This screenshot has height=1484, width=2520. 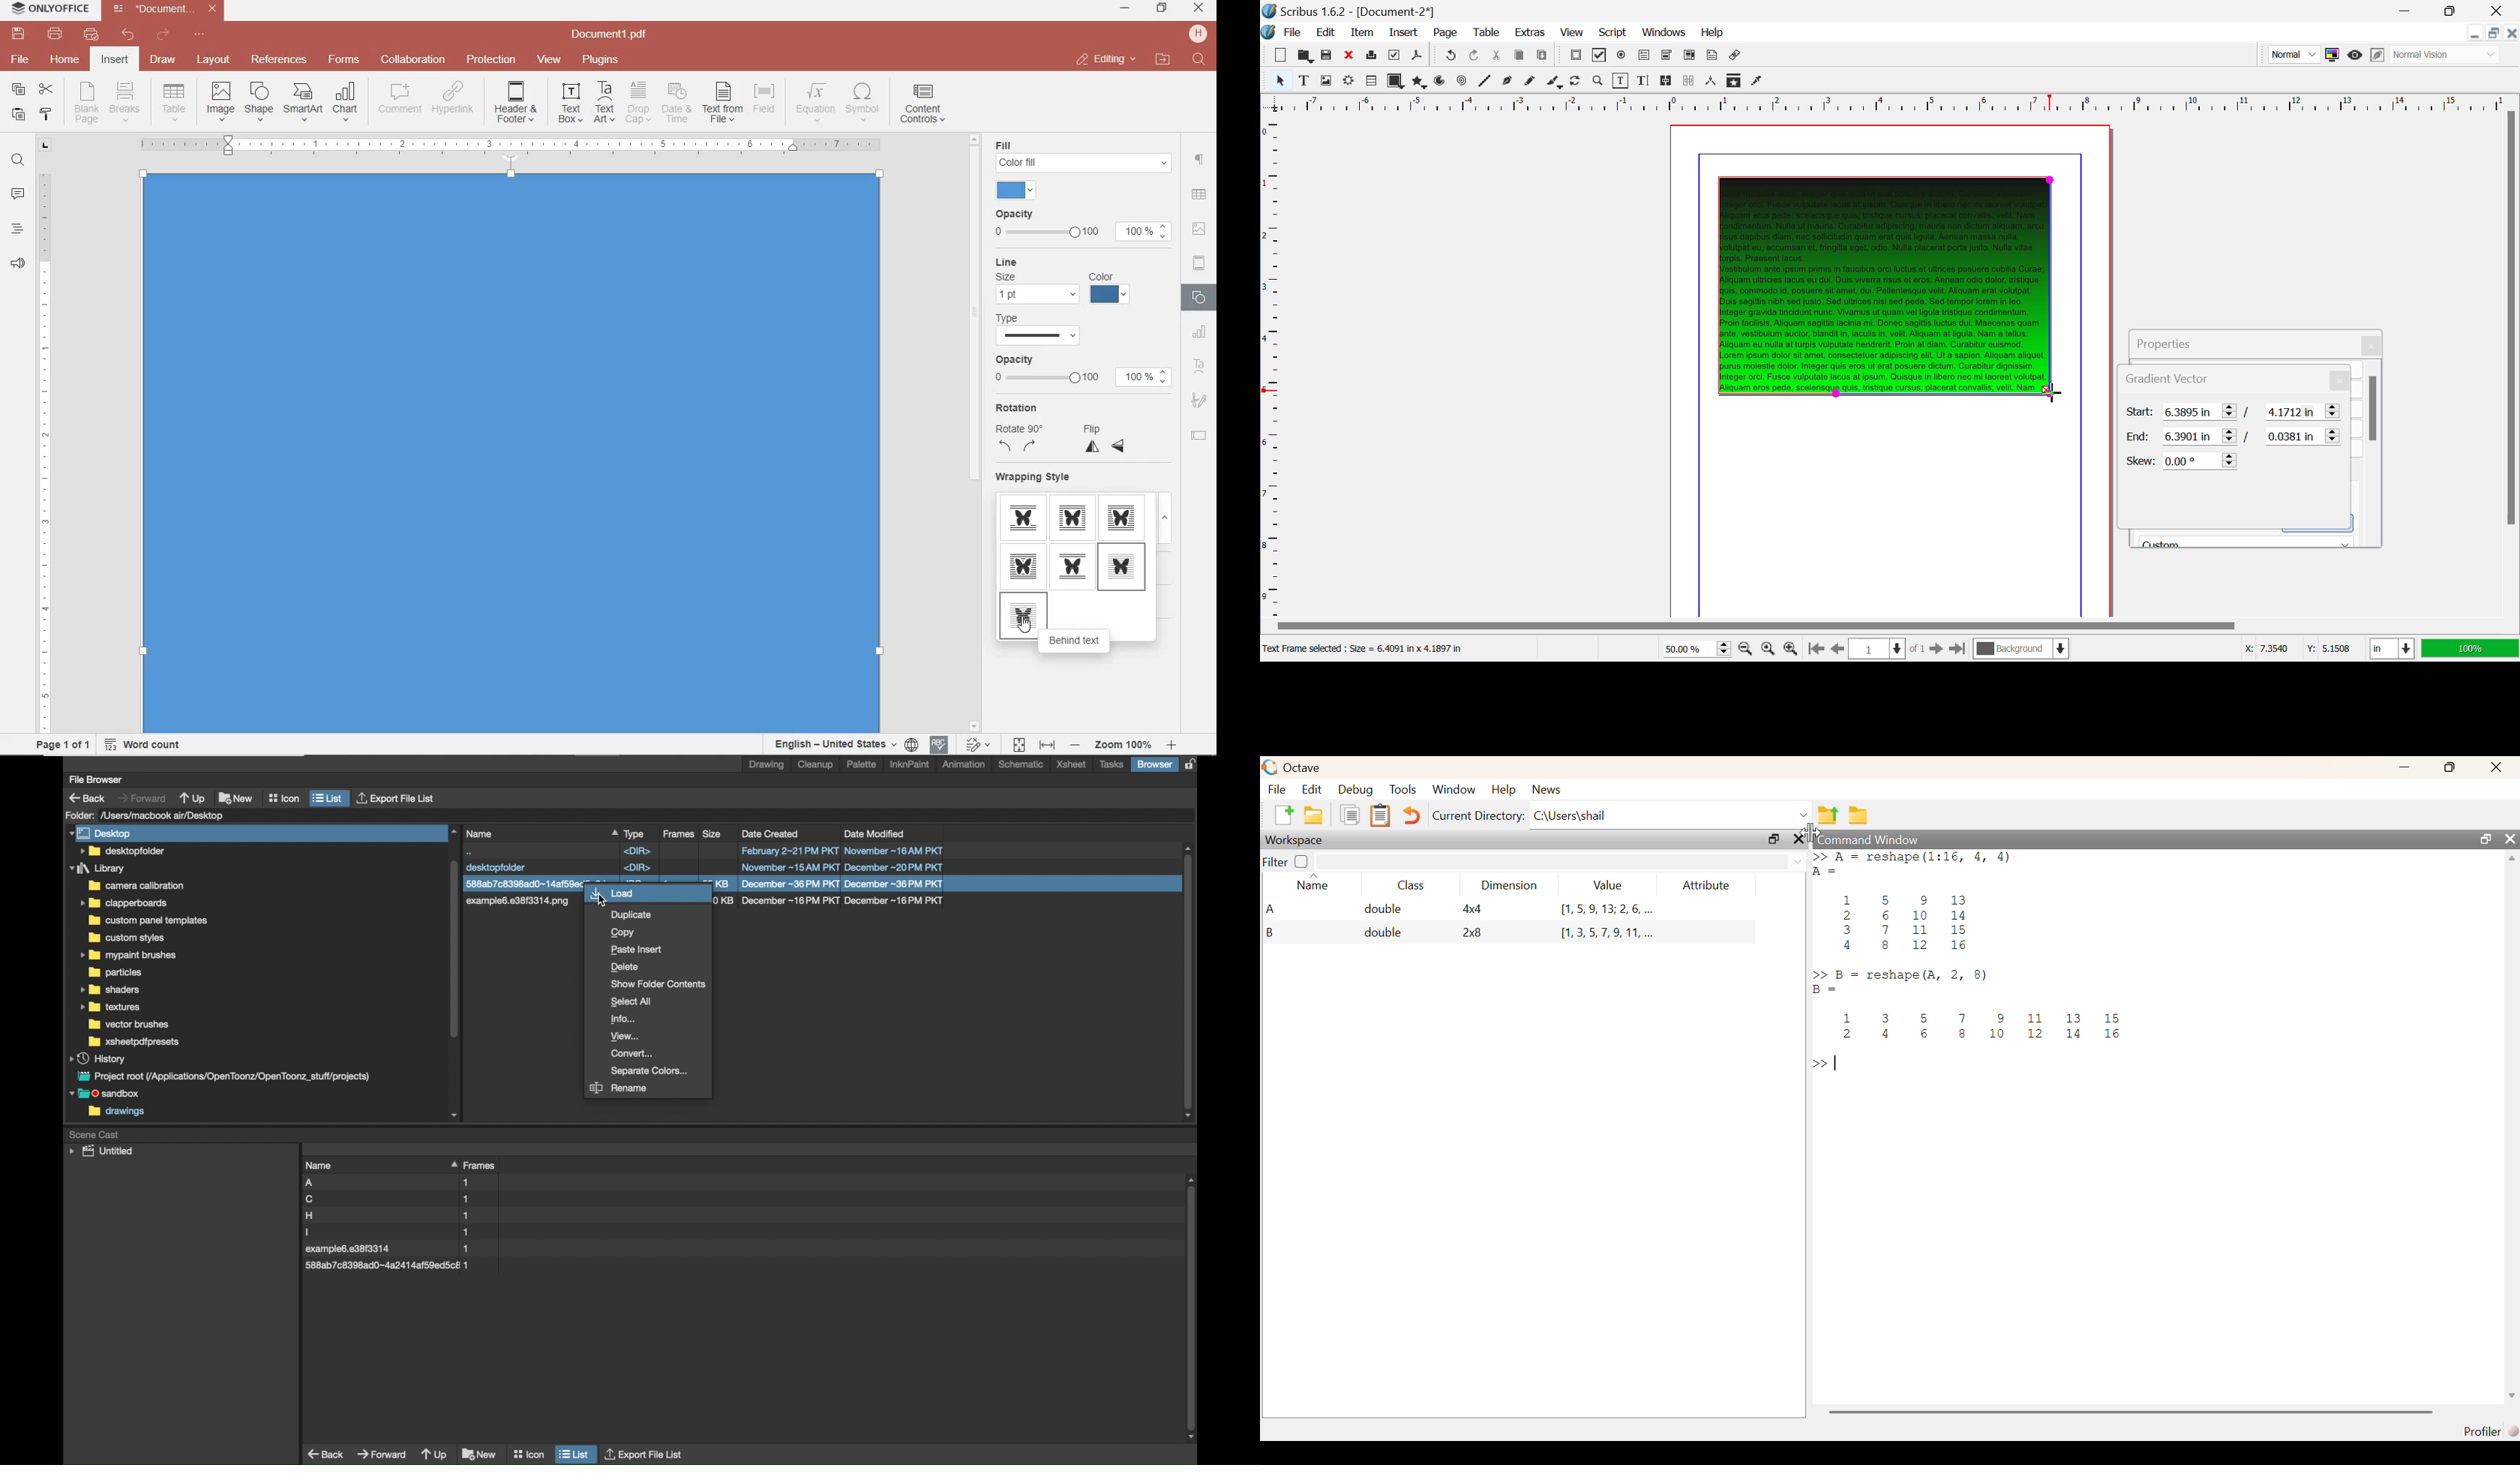 I want to click on window, so click(x=1456, y=789).